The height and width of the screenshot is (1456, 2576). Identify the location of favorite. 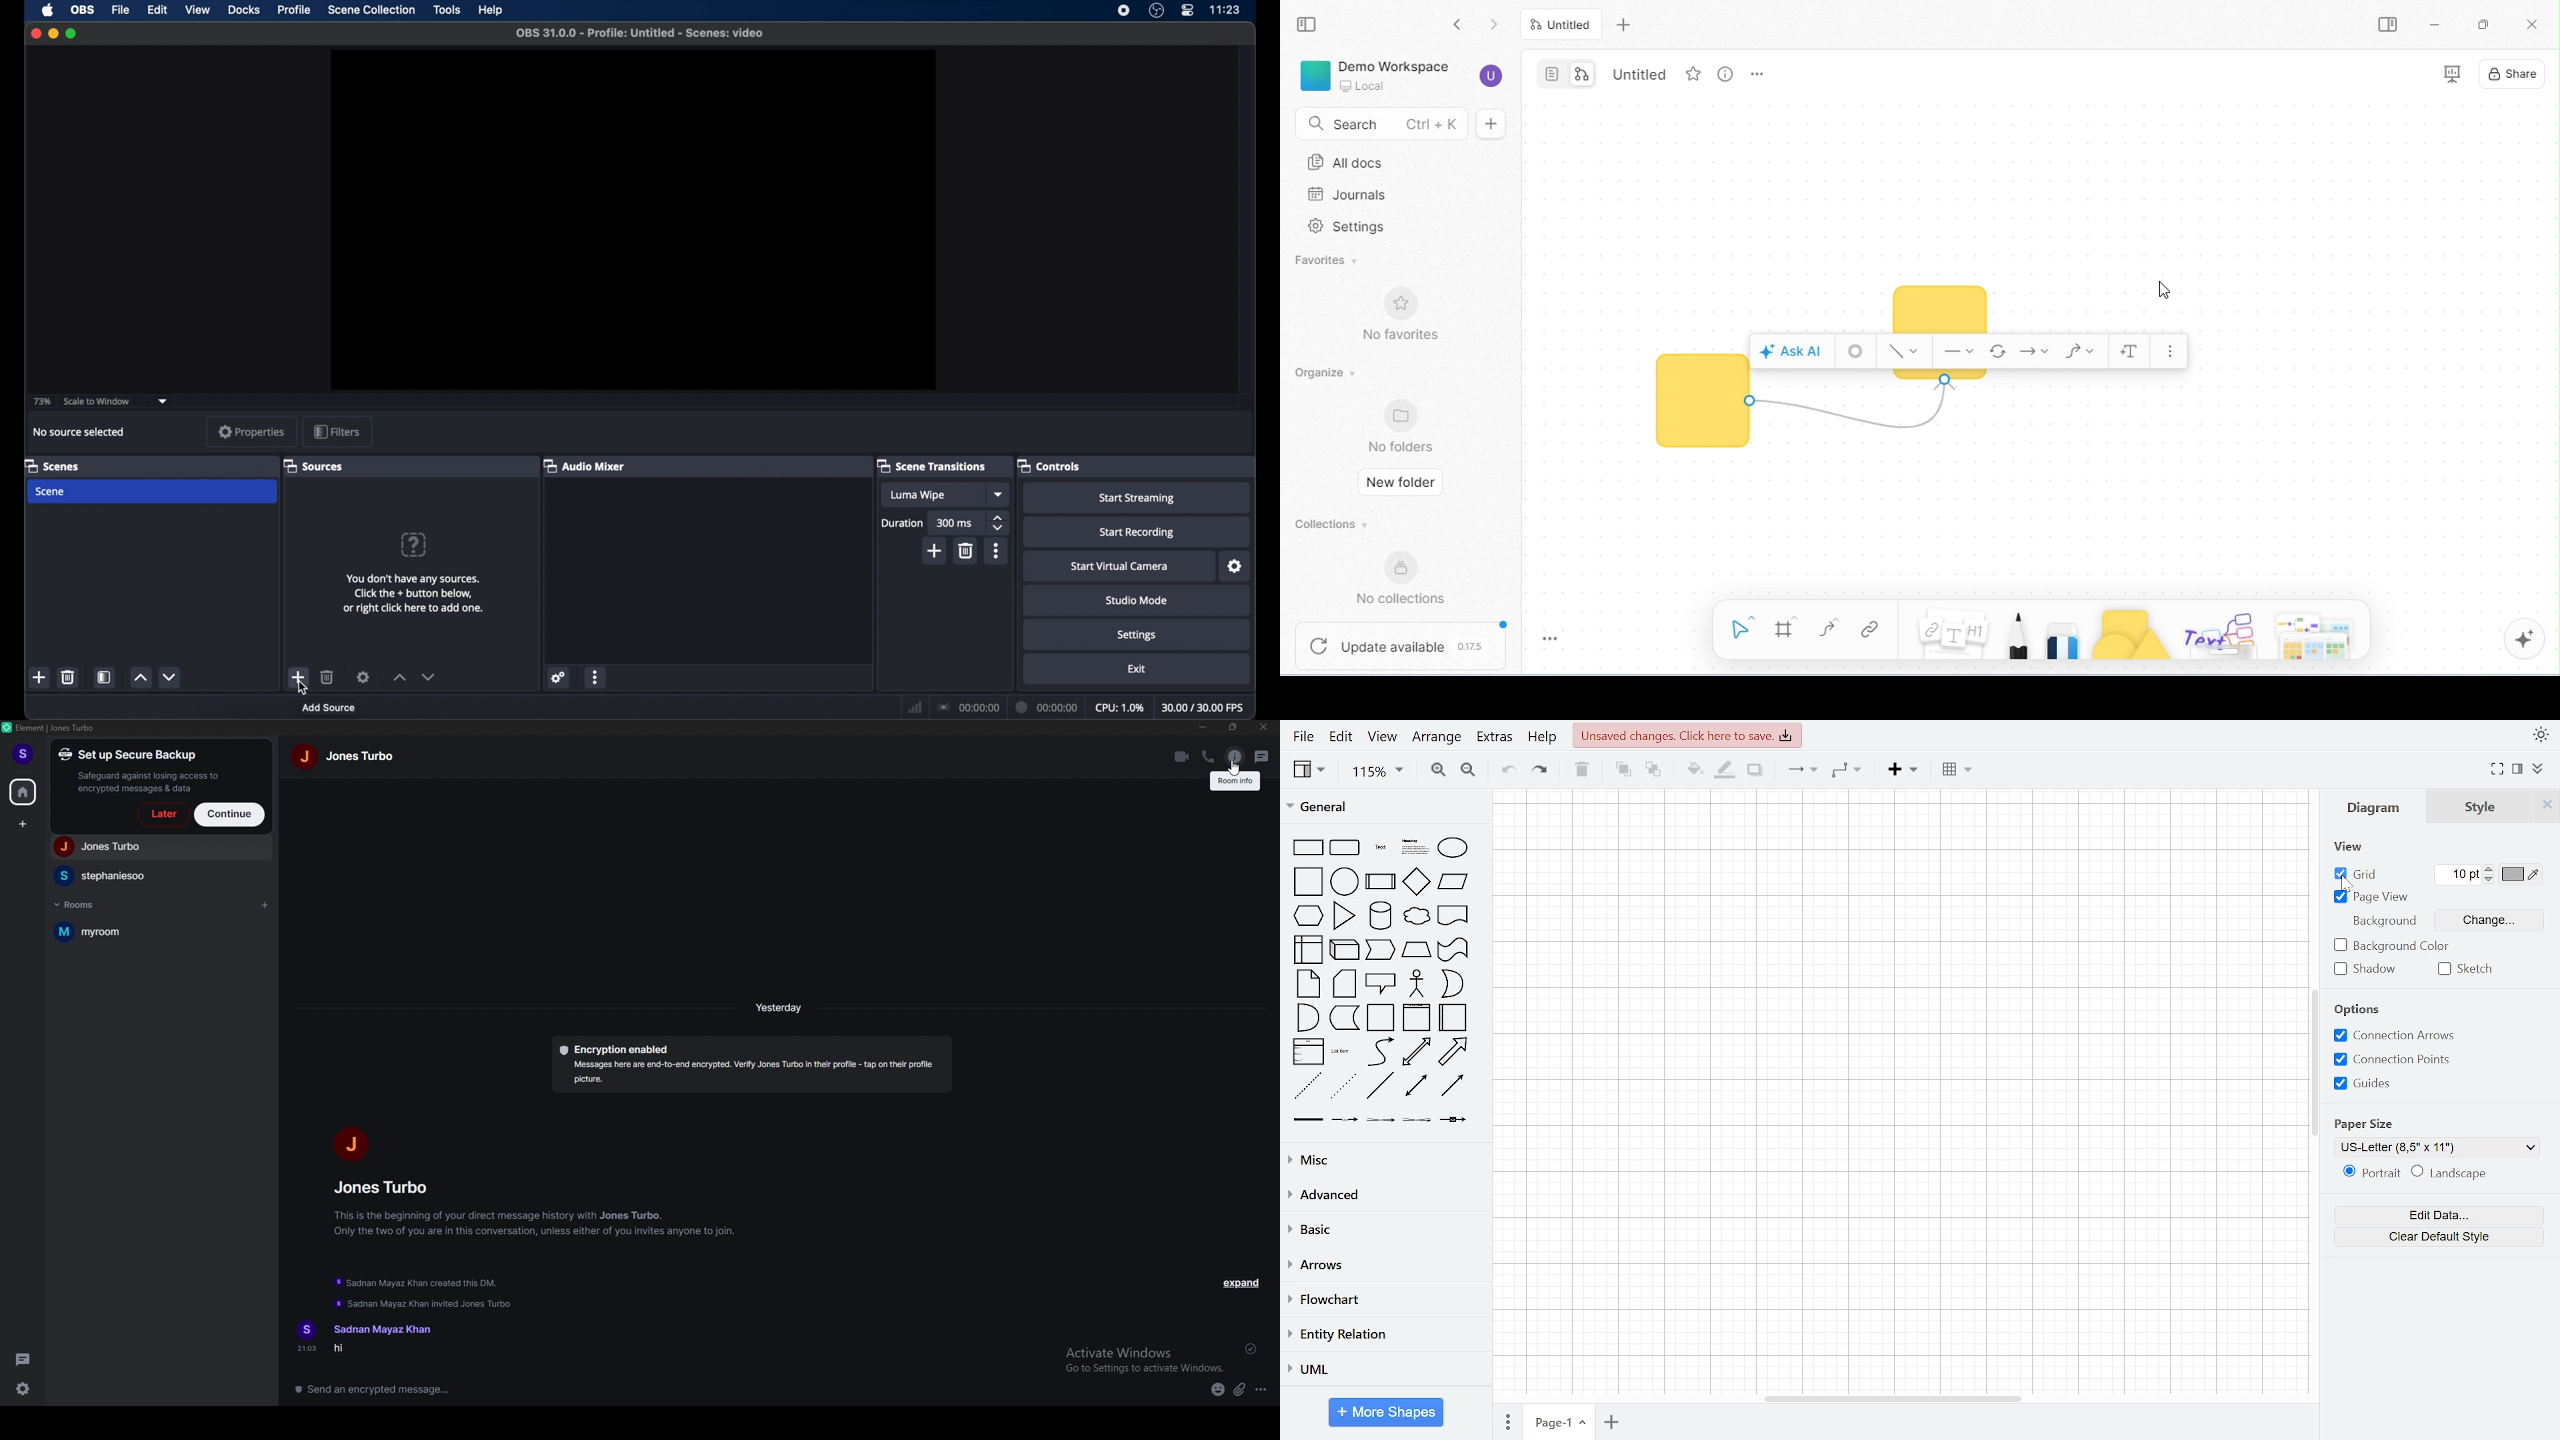
(1693, 74).